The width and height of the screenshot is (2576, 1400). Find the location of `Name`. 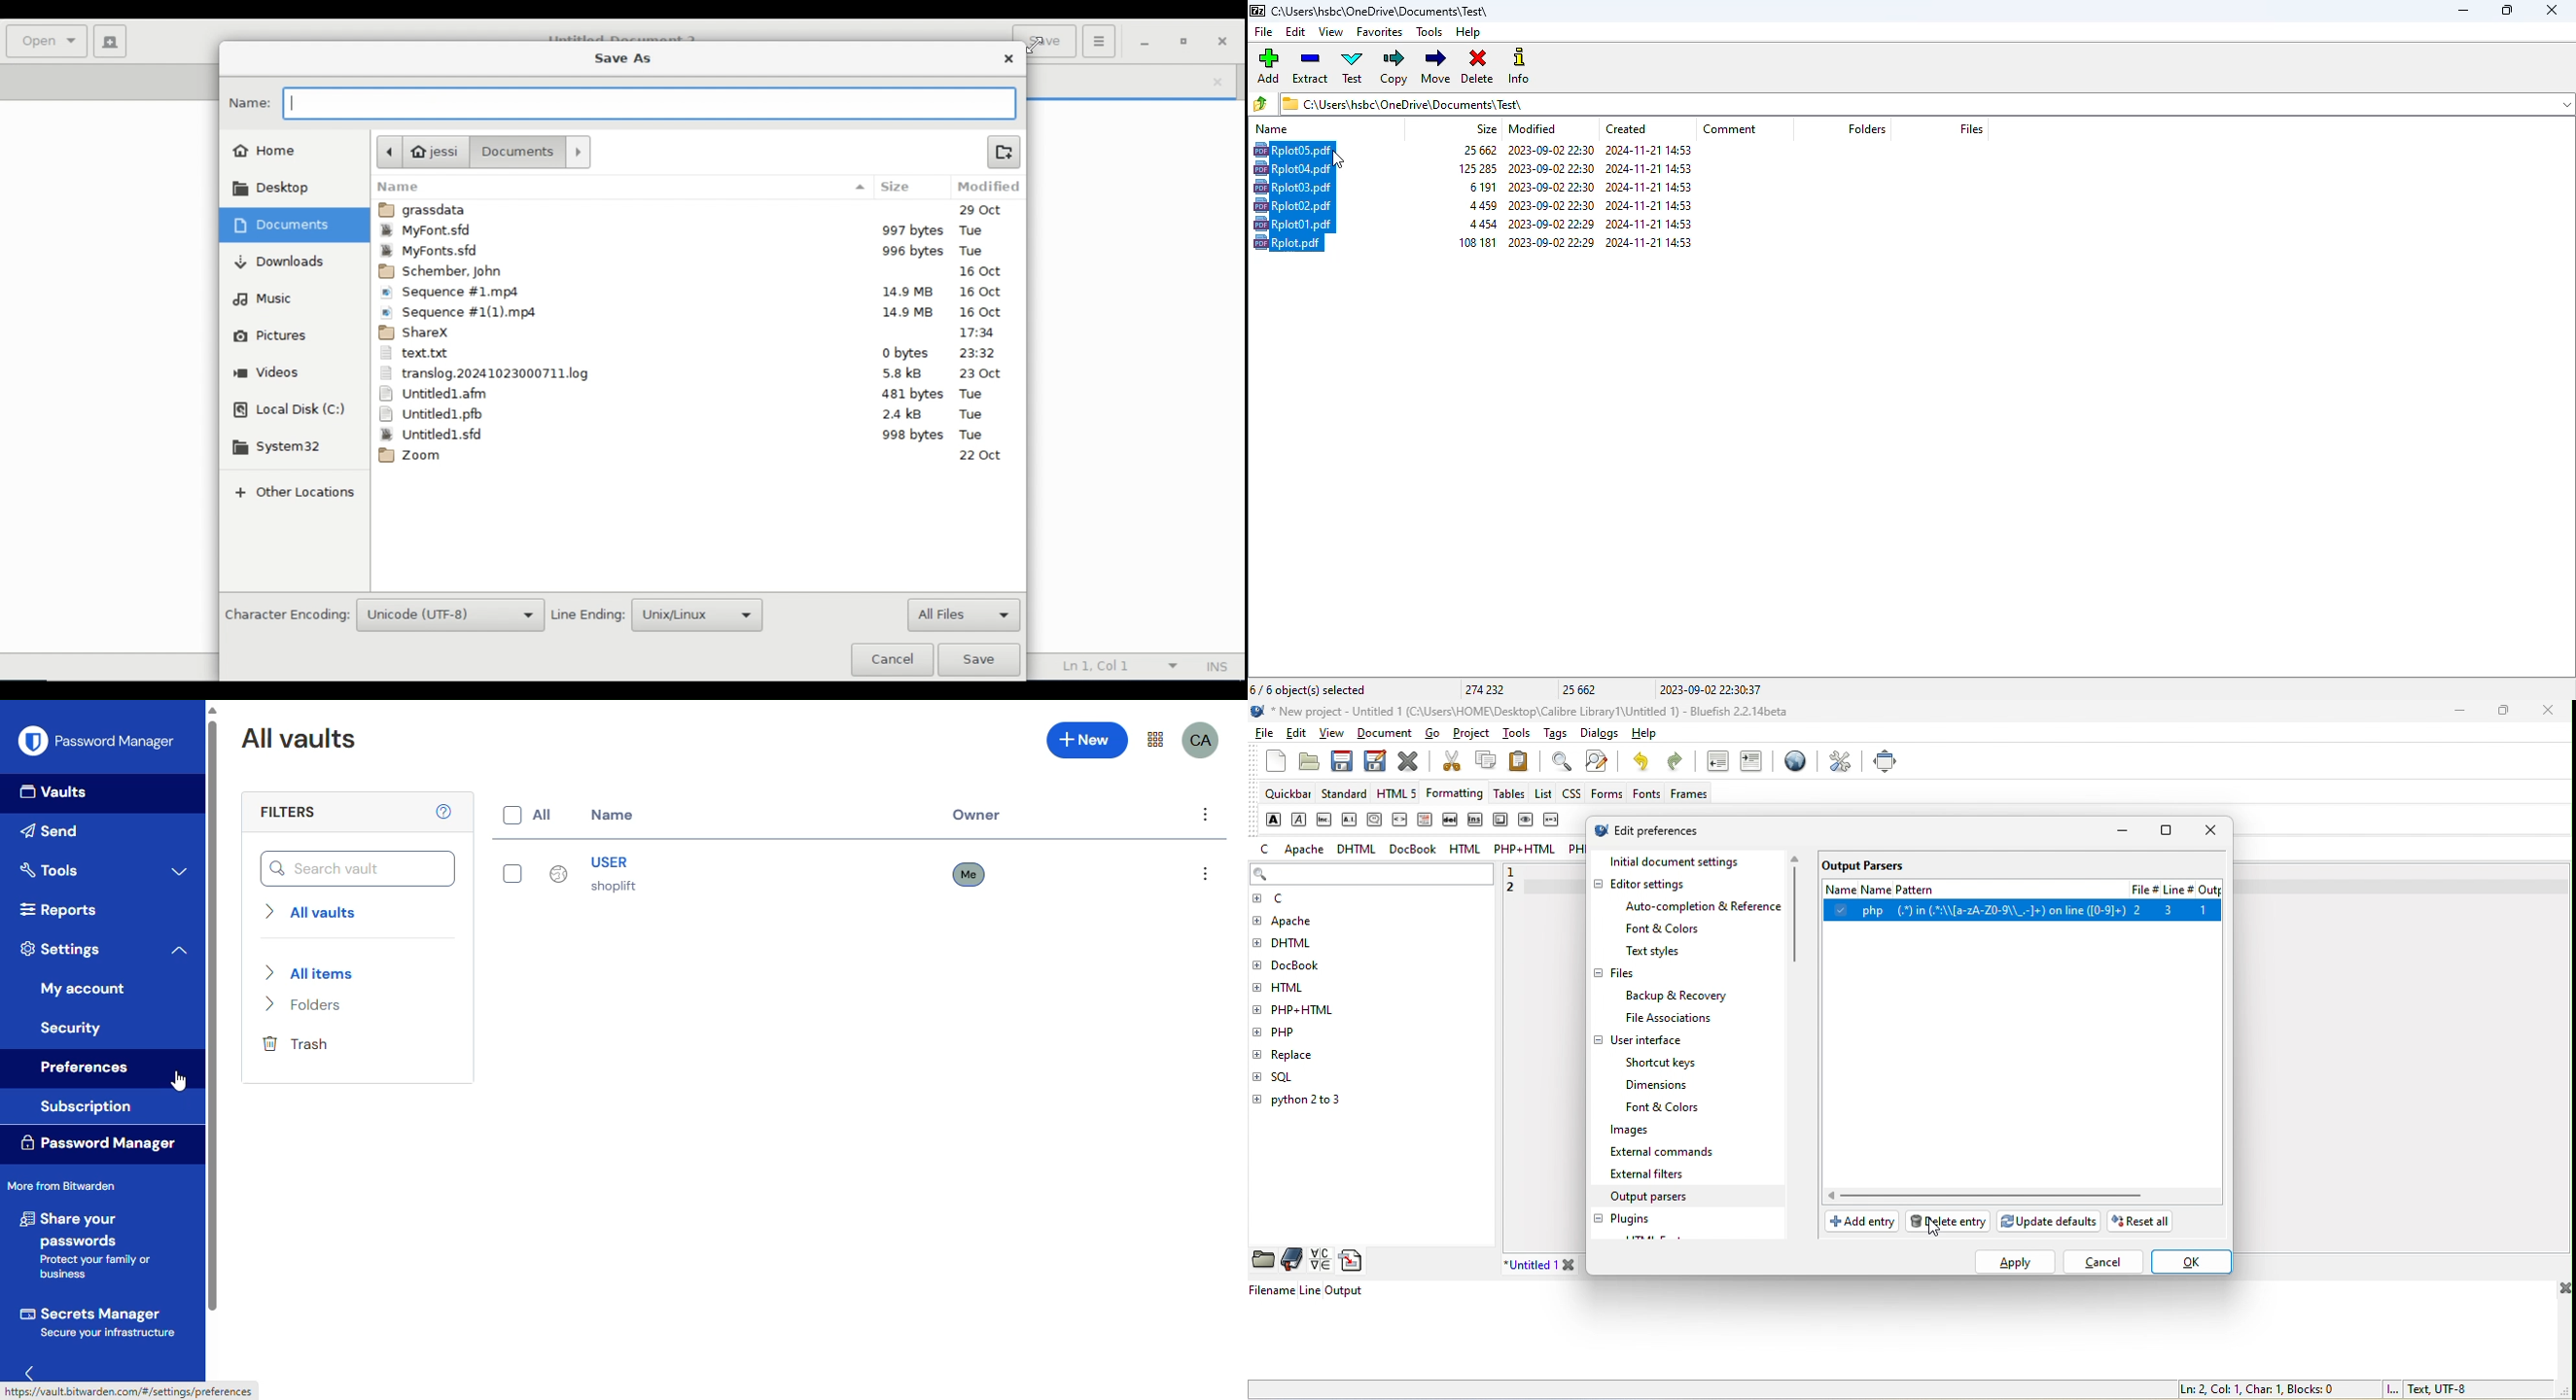

Name is located at coordinates (612, 816).